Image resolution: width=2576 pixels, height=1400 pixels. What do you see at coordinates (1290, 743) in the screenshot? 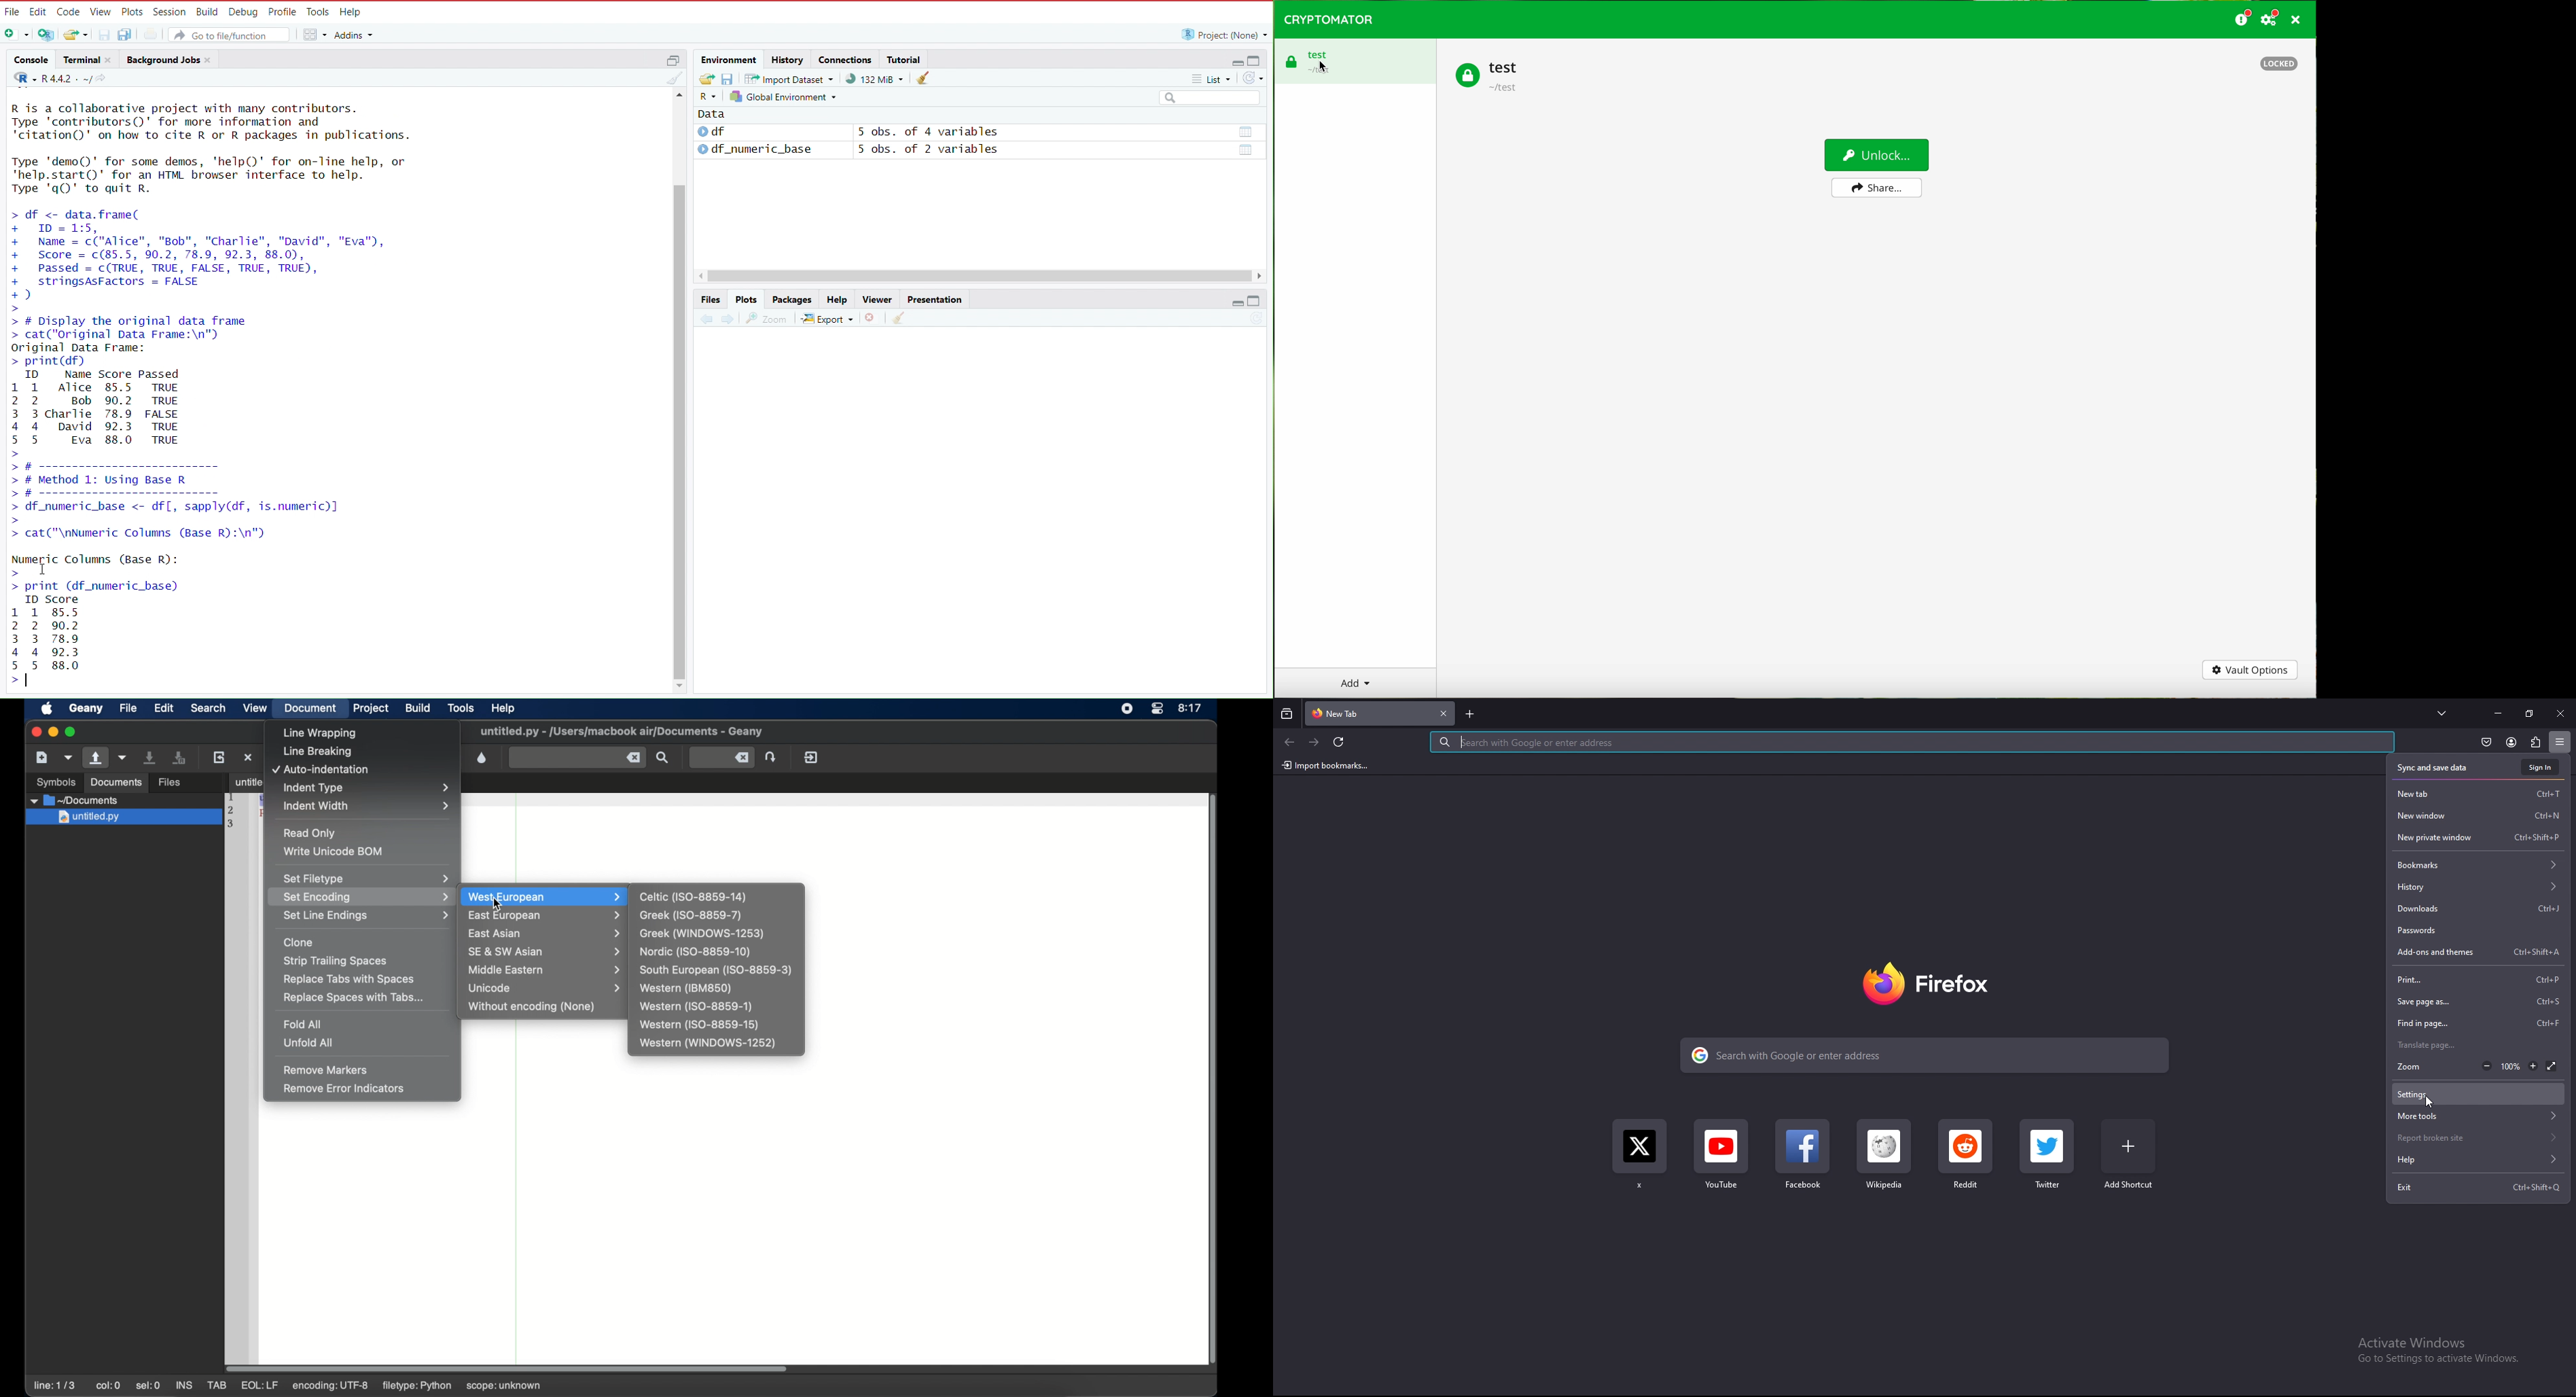
I see `backward` at bounding box center [1290, 743].